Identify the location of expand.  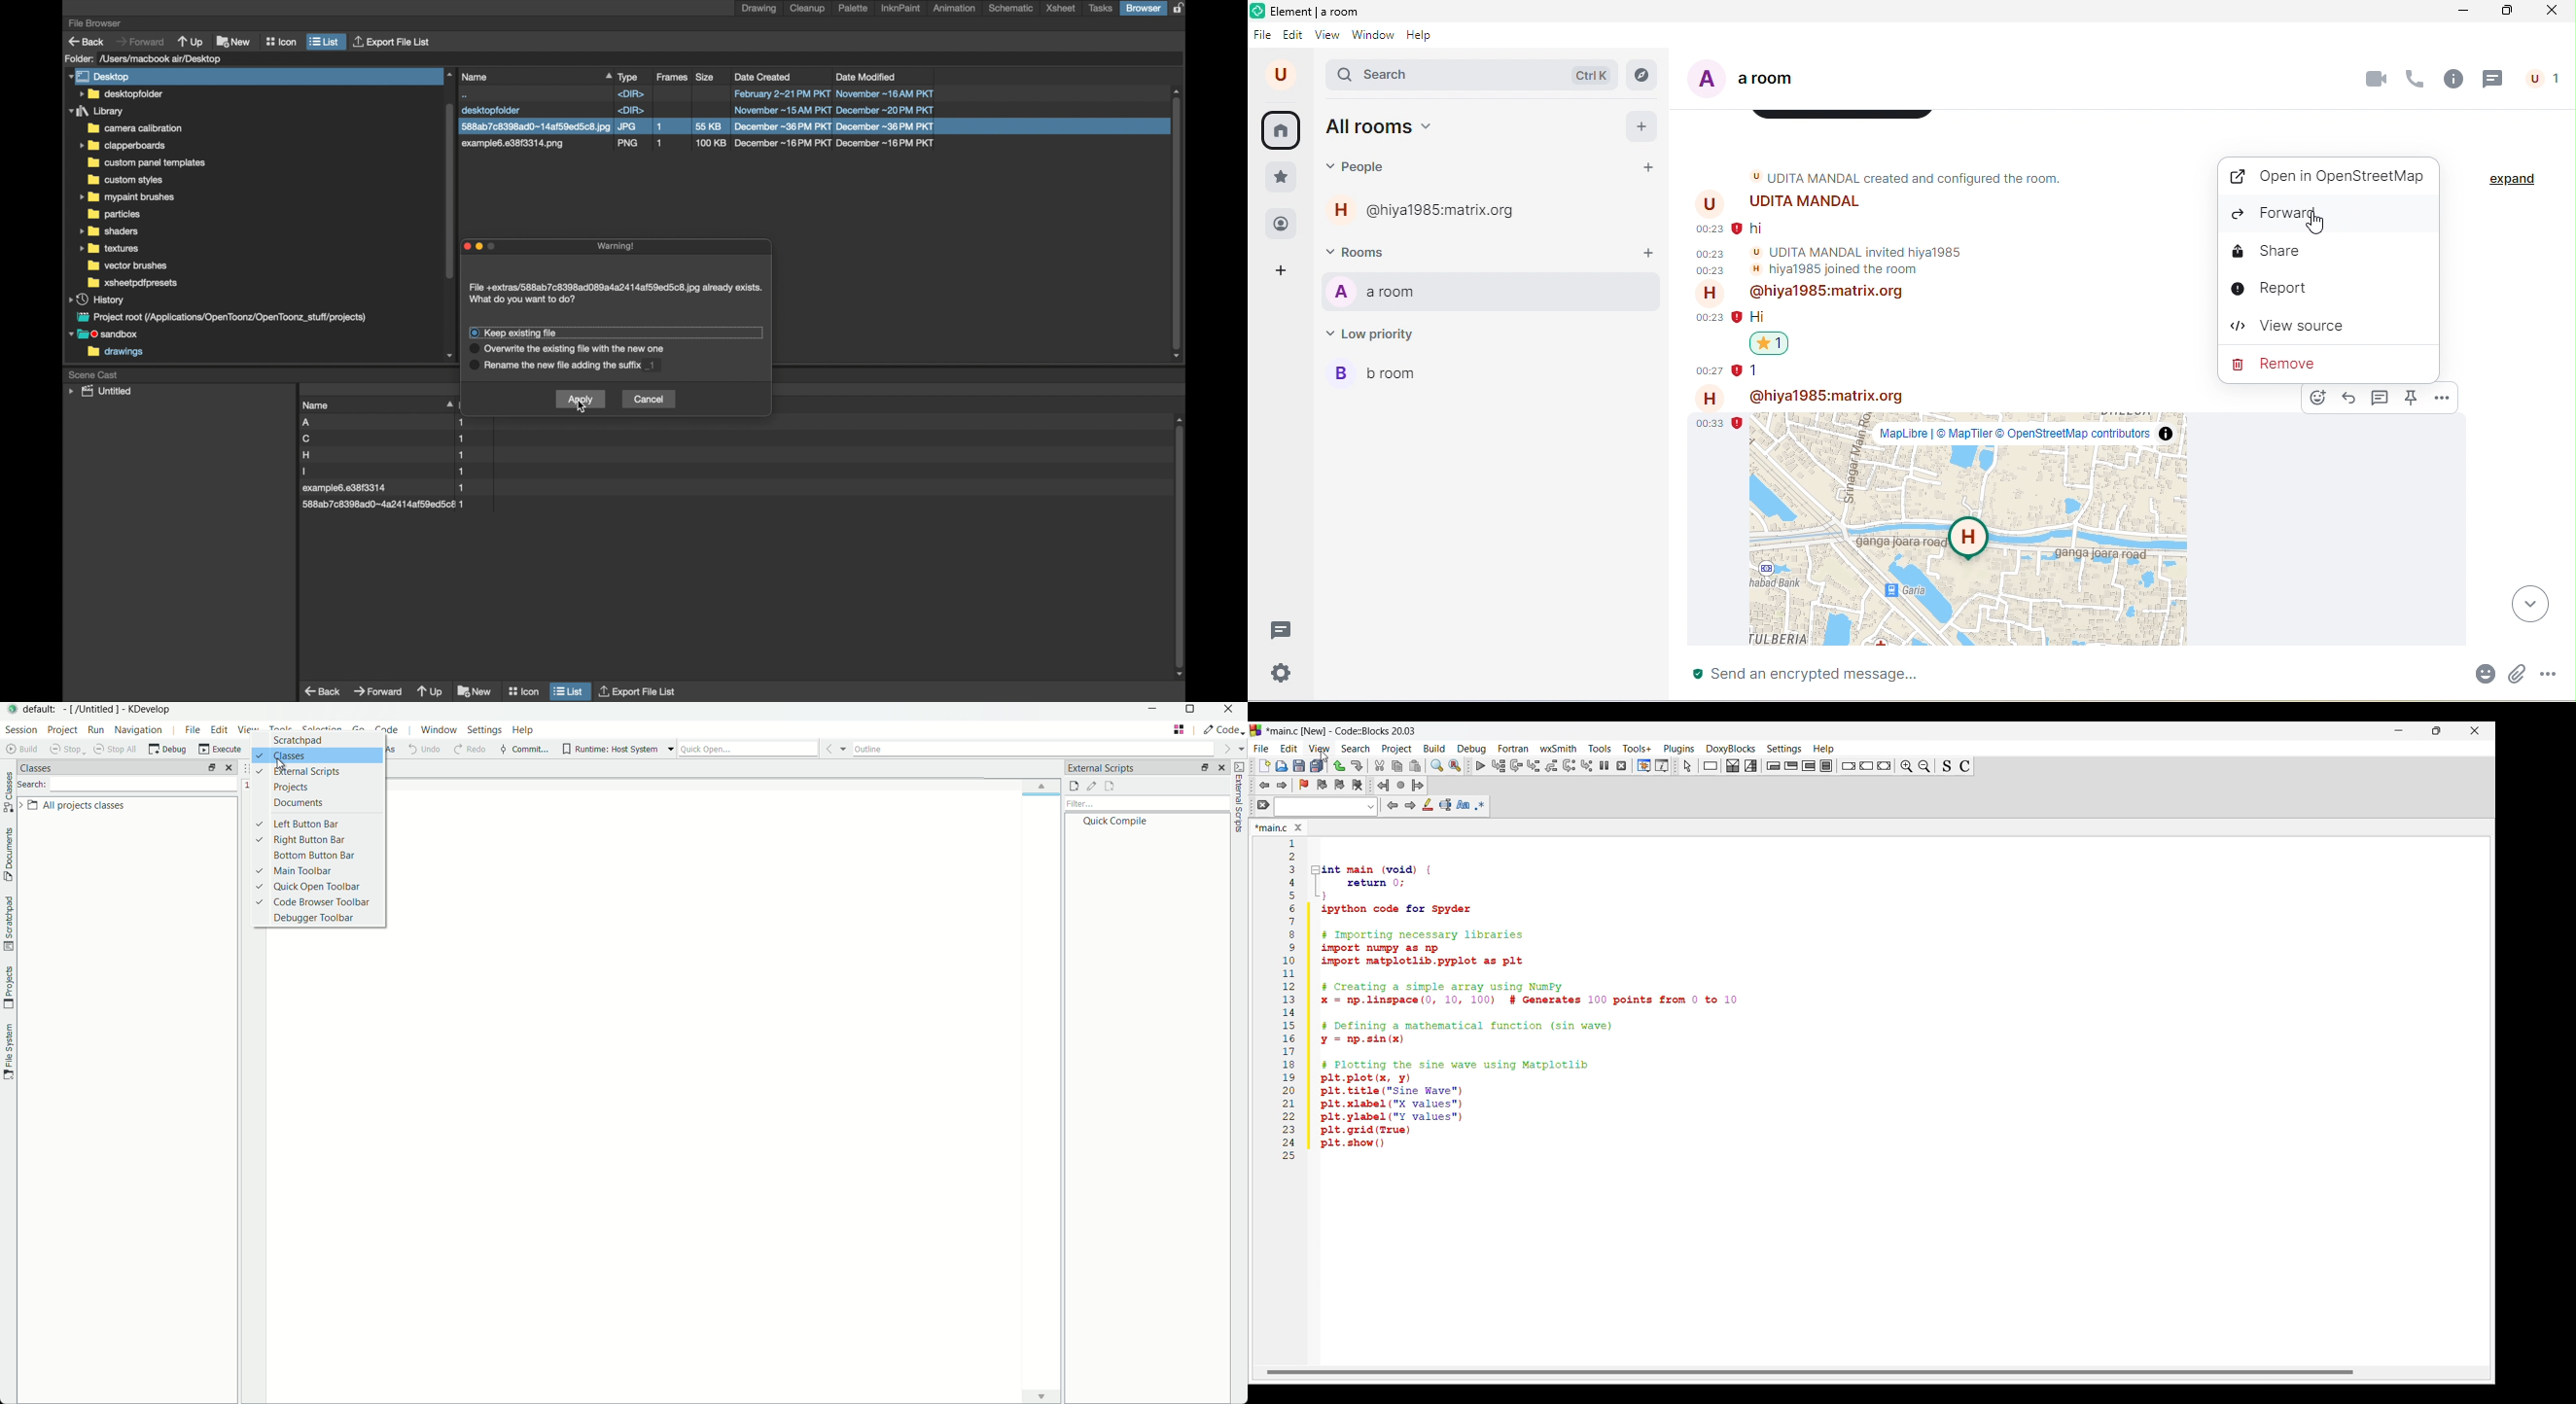
(2511, 180).